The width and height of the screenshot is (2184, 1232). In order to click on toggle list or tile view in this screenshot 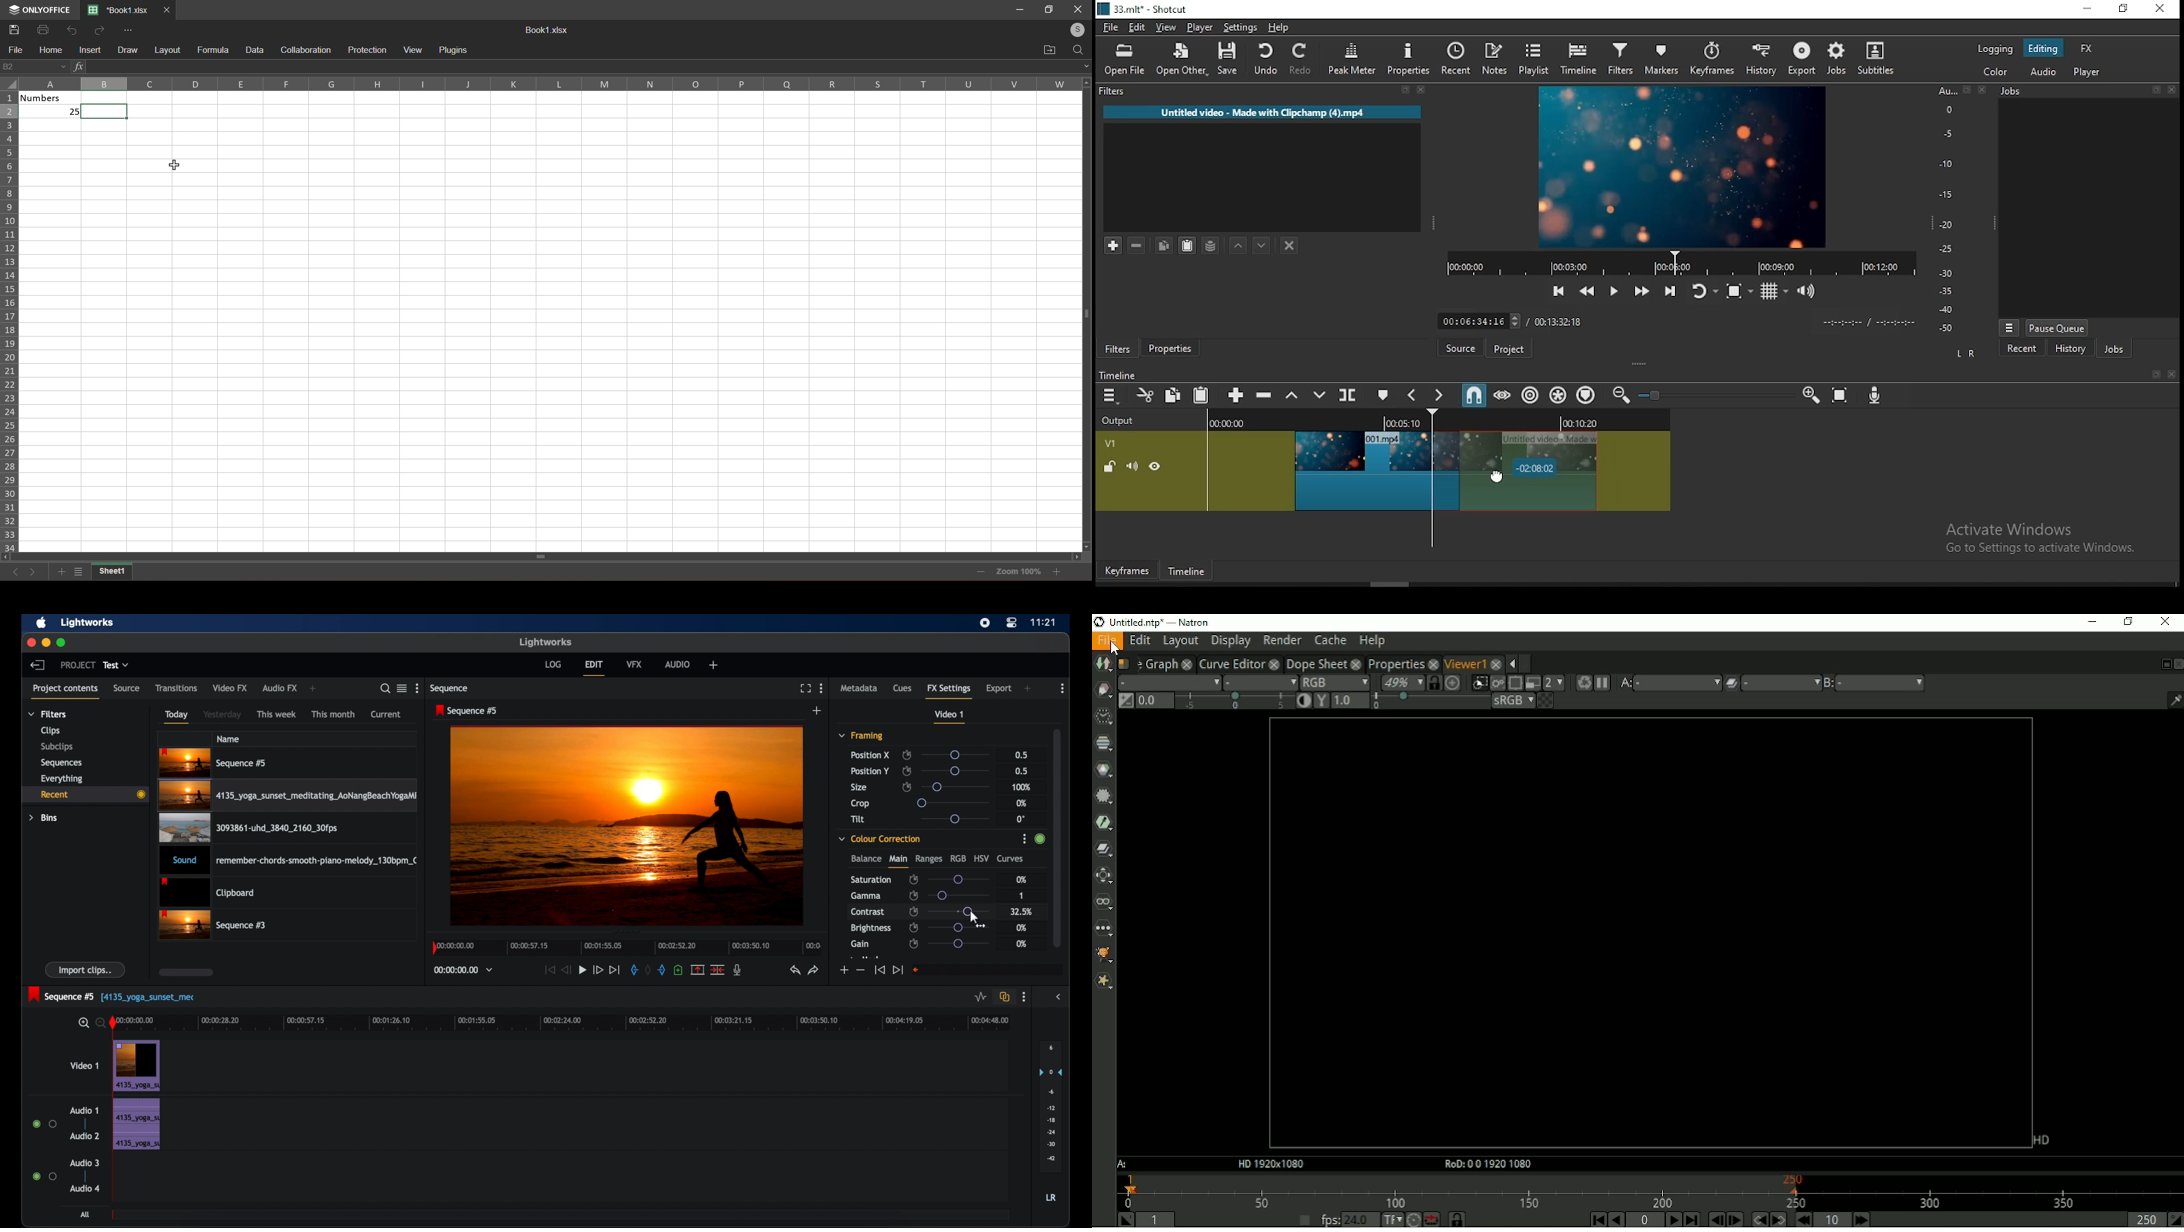, I will do `click(402, 688)`.